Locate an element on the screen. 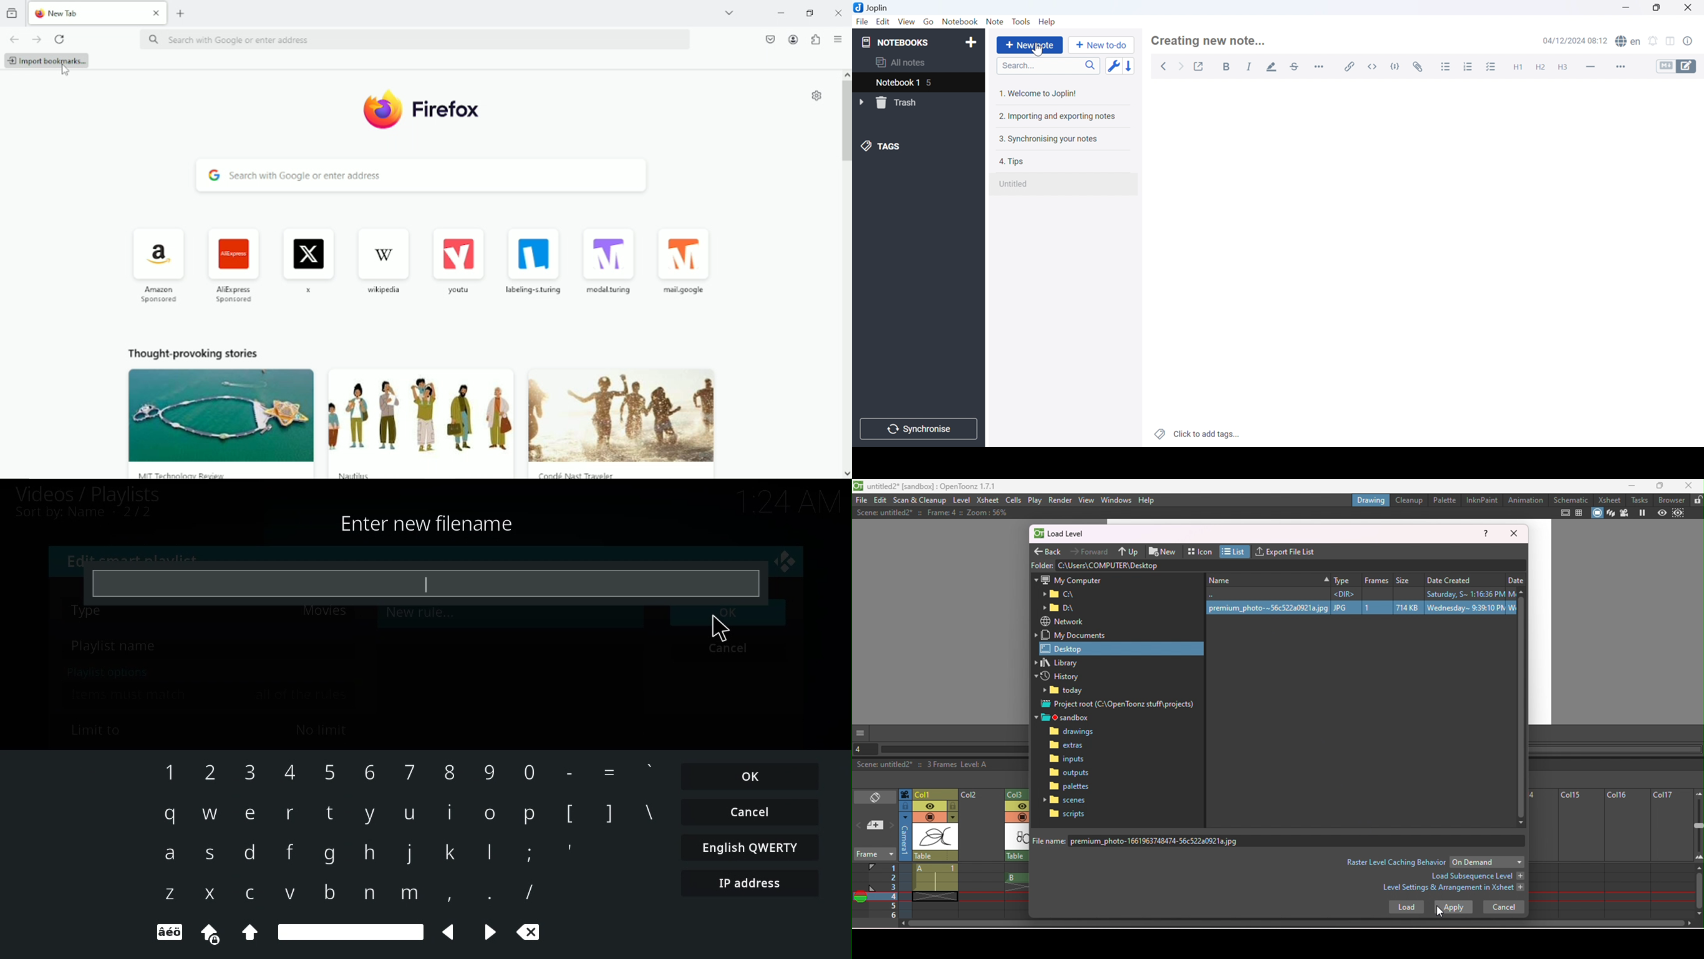 The width and height of the screenshot is (1708, 980). z is located at coordinates (168, 893).